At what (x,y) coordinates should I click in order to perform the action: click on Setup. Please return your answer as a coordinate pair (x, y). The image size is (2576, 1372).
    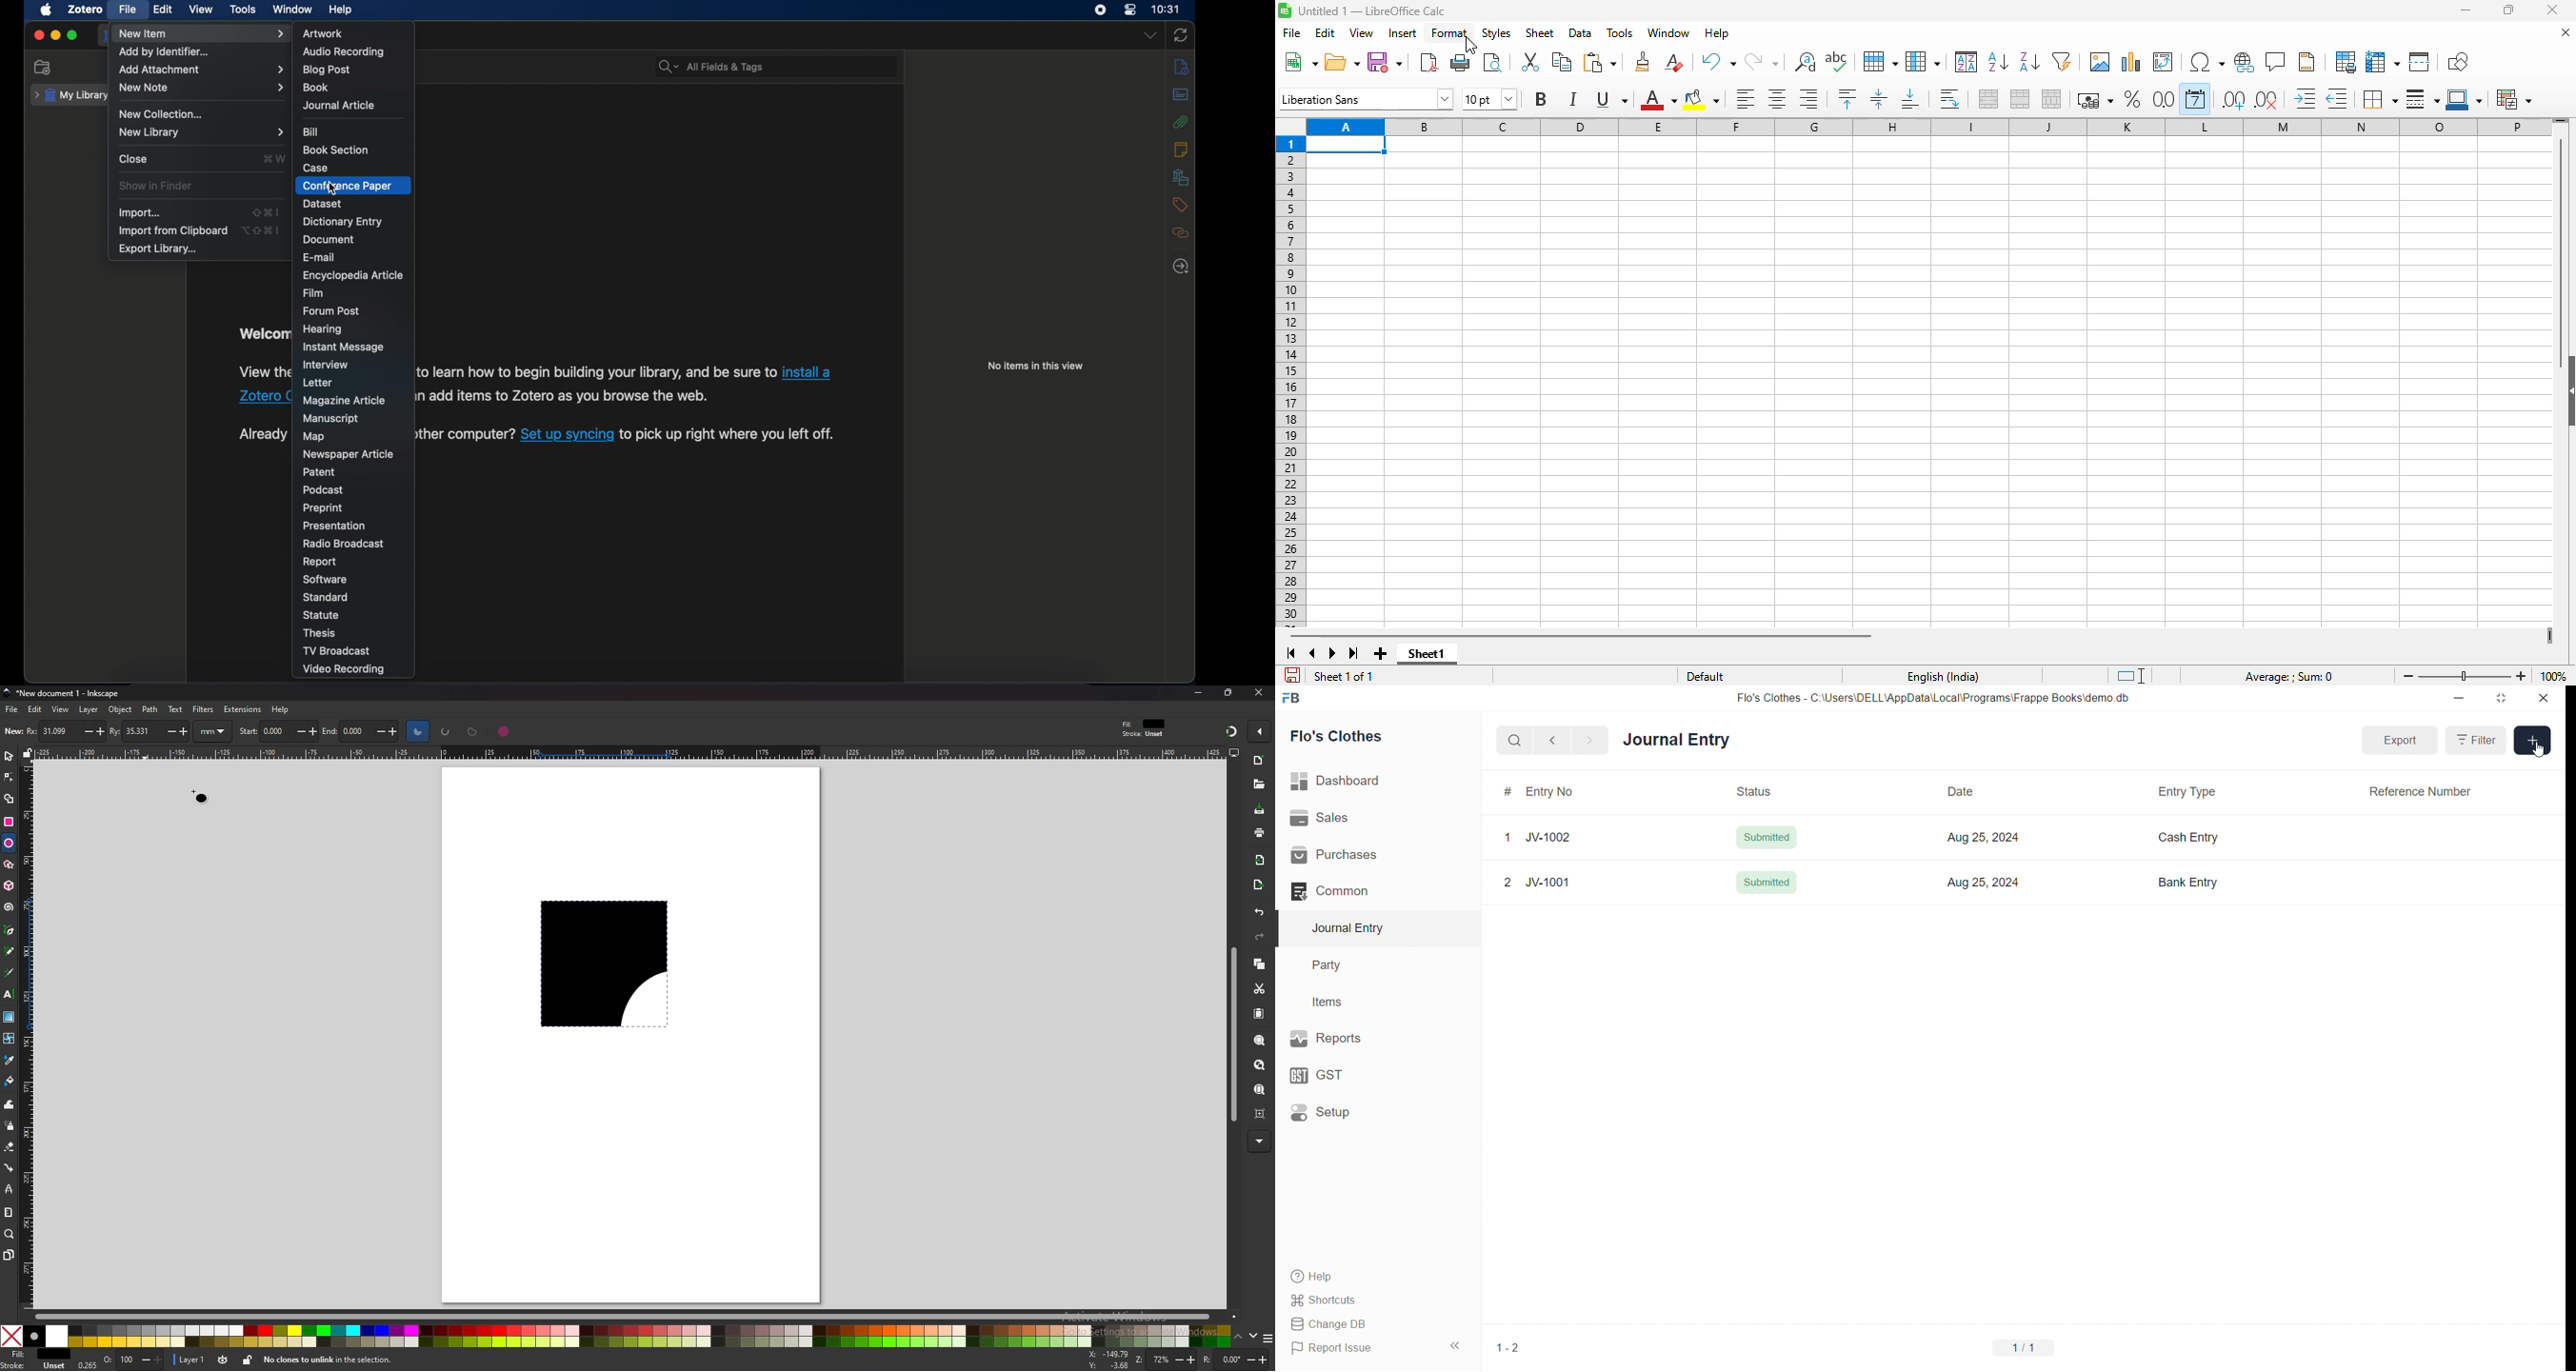
    Looking at the image, I should click on (1370, 1111).